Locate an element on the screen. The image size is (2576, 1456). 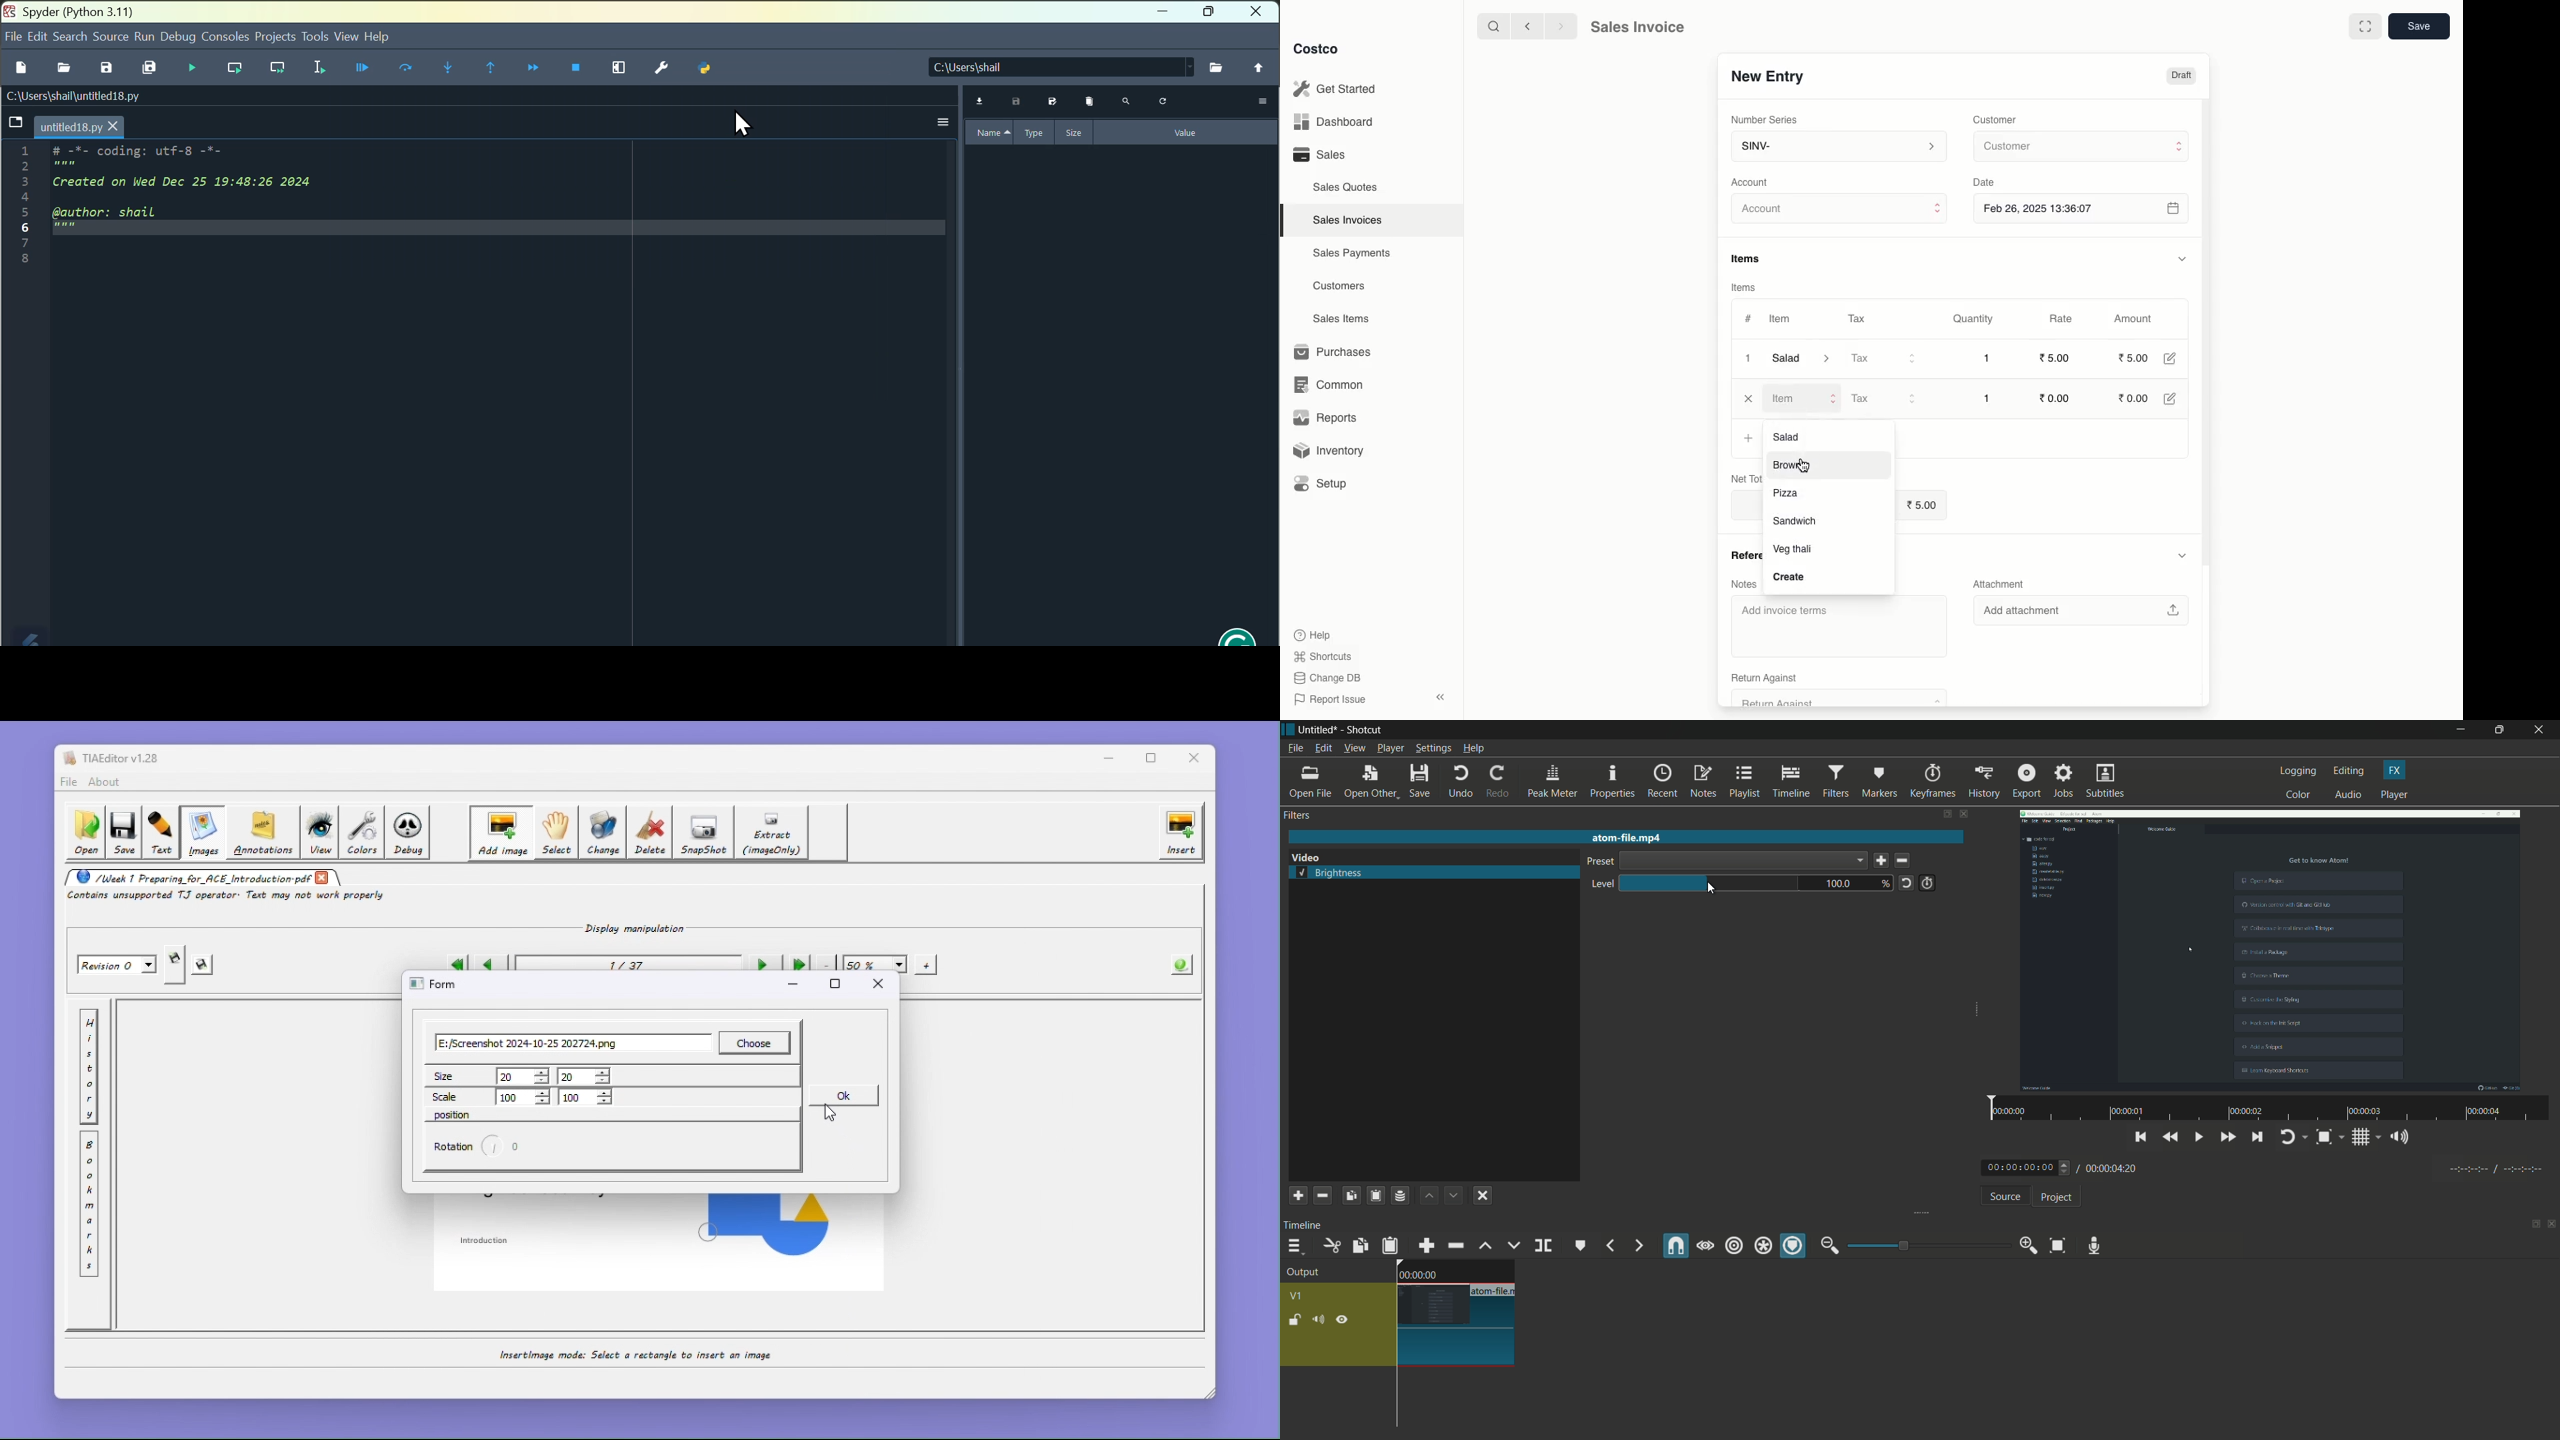
Console is located at coordinates (225, 35).